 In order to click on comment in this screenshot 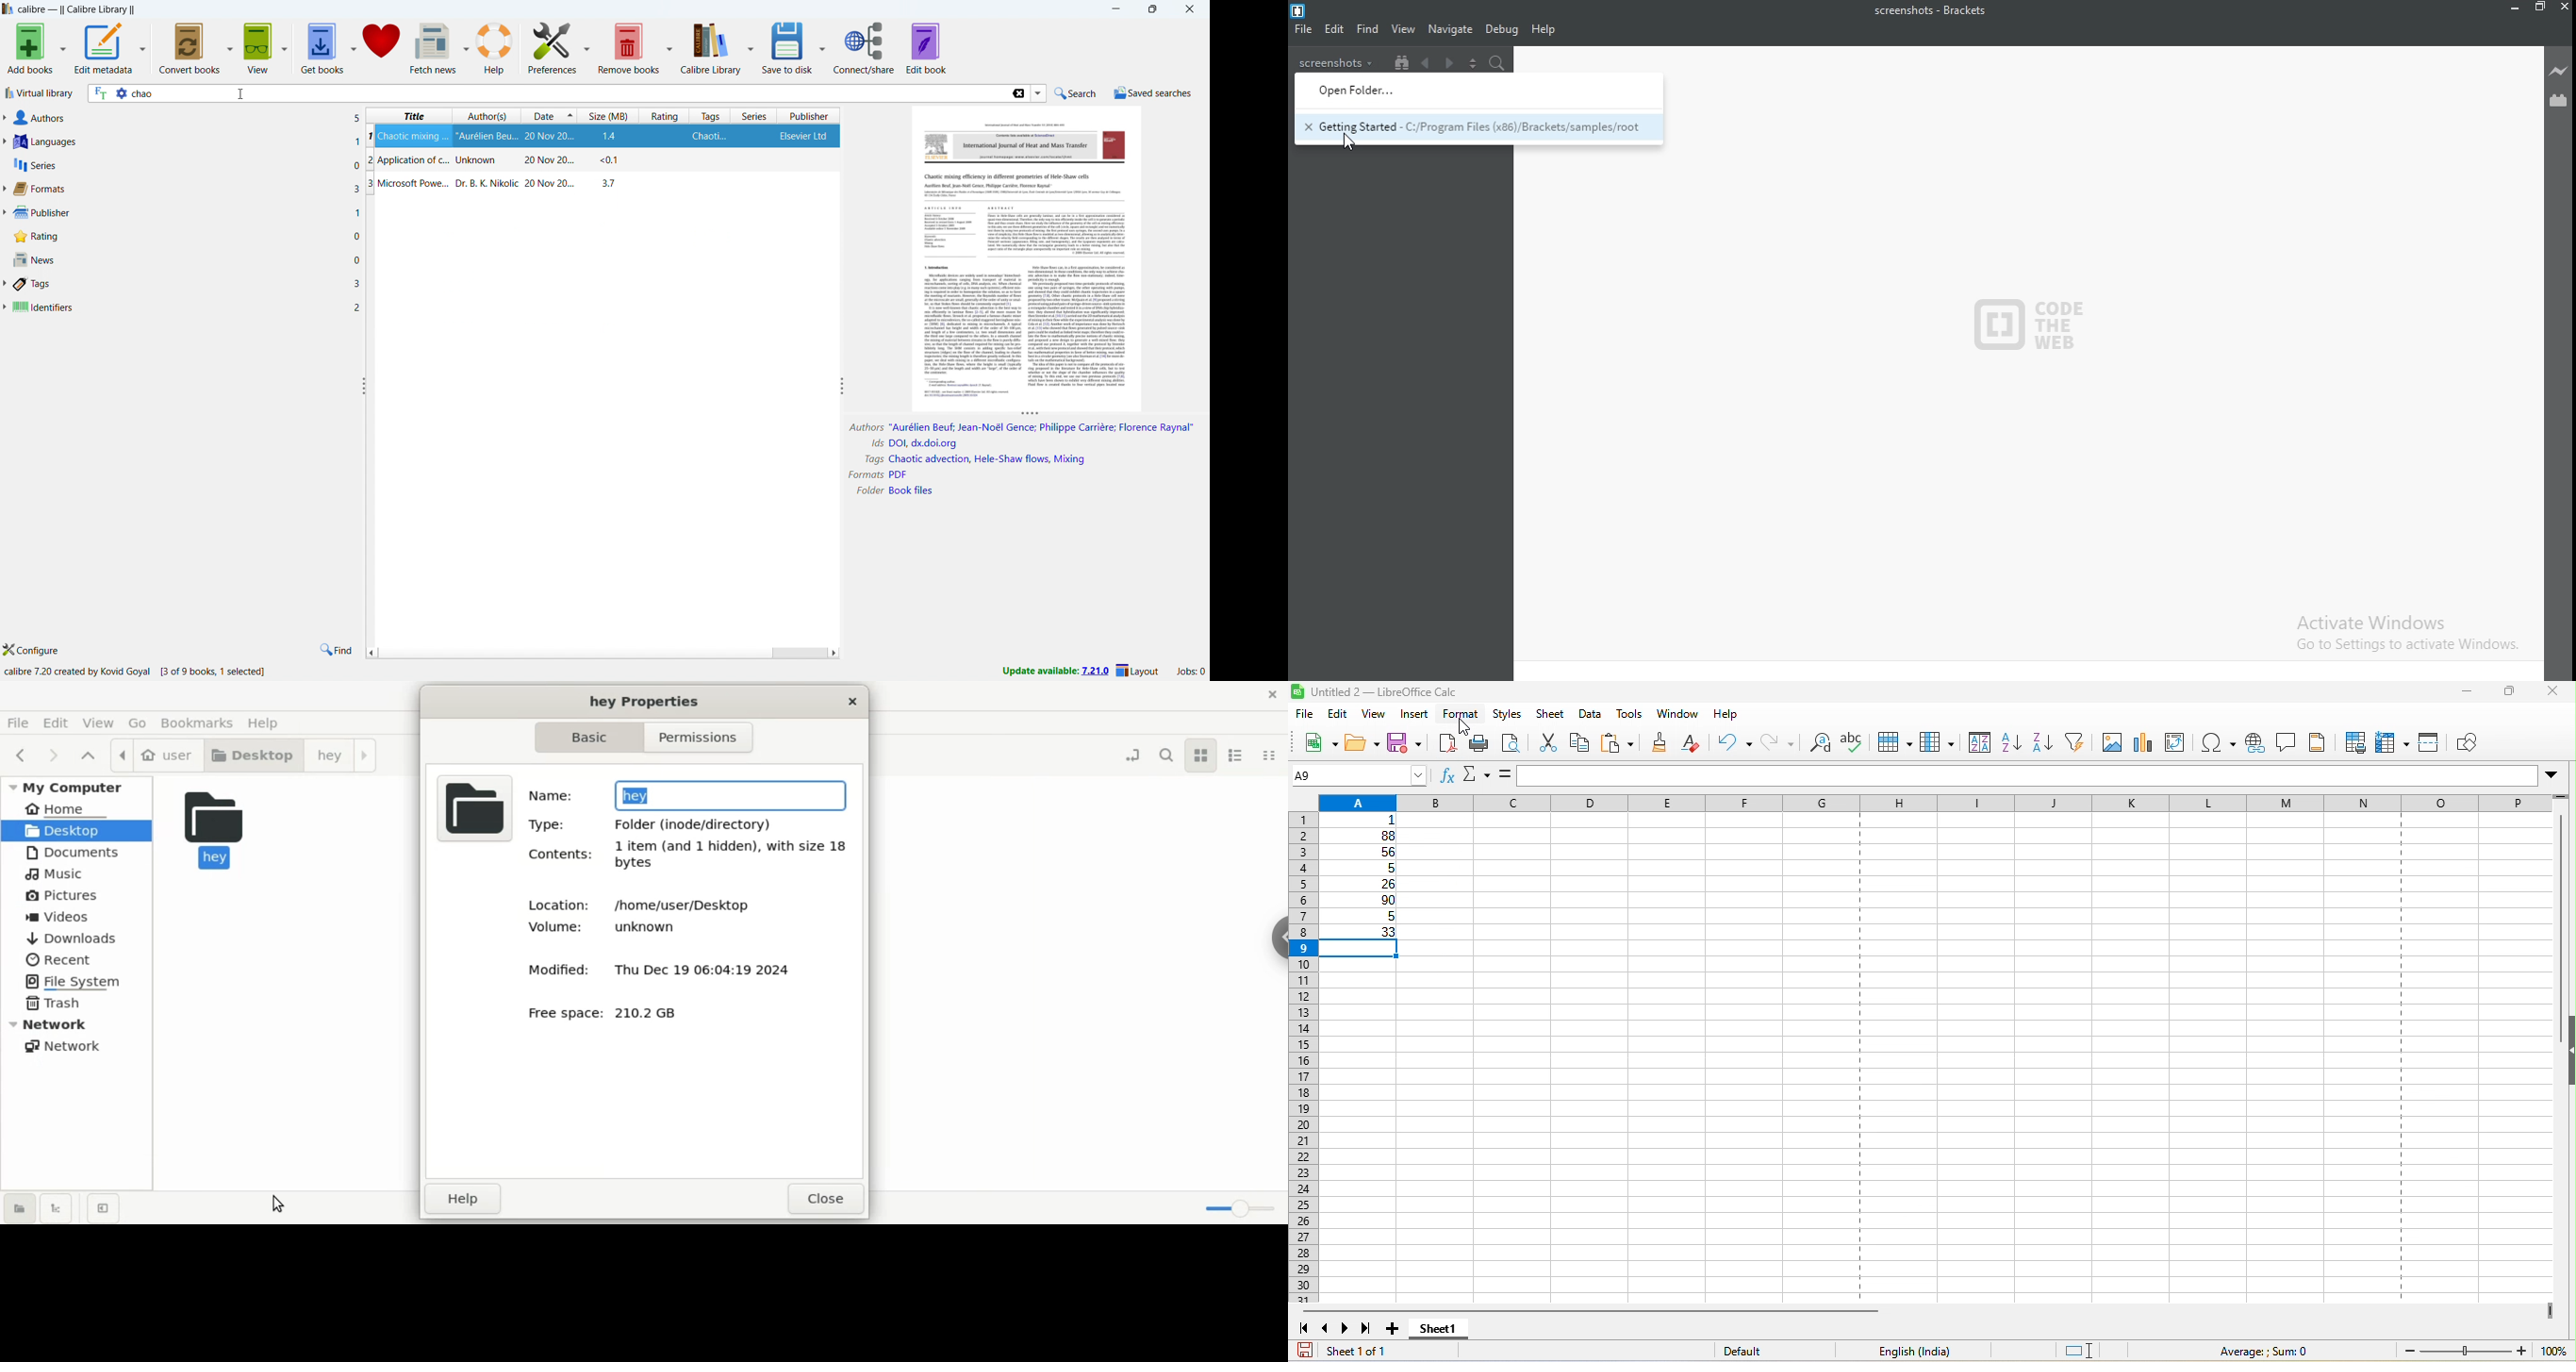, I will do `click(2286, 742)`.